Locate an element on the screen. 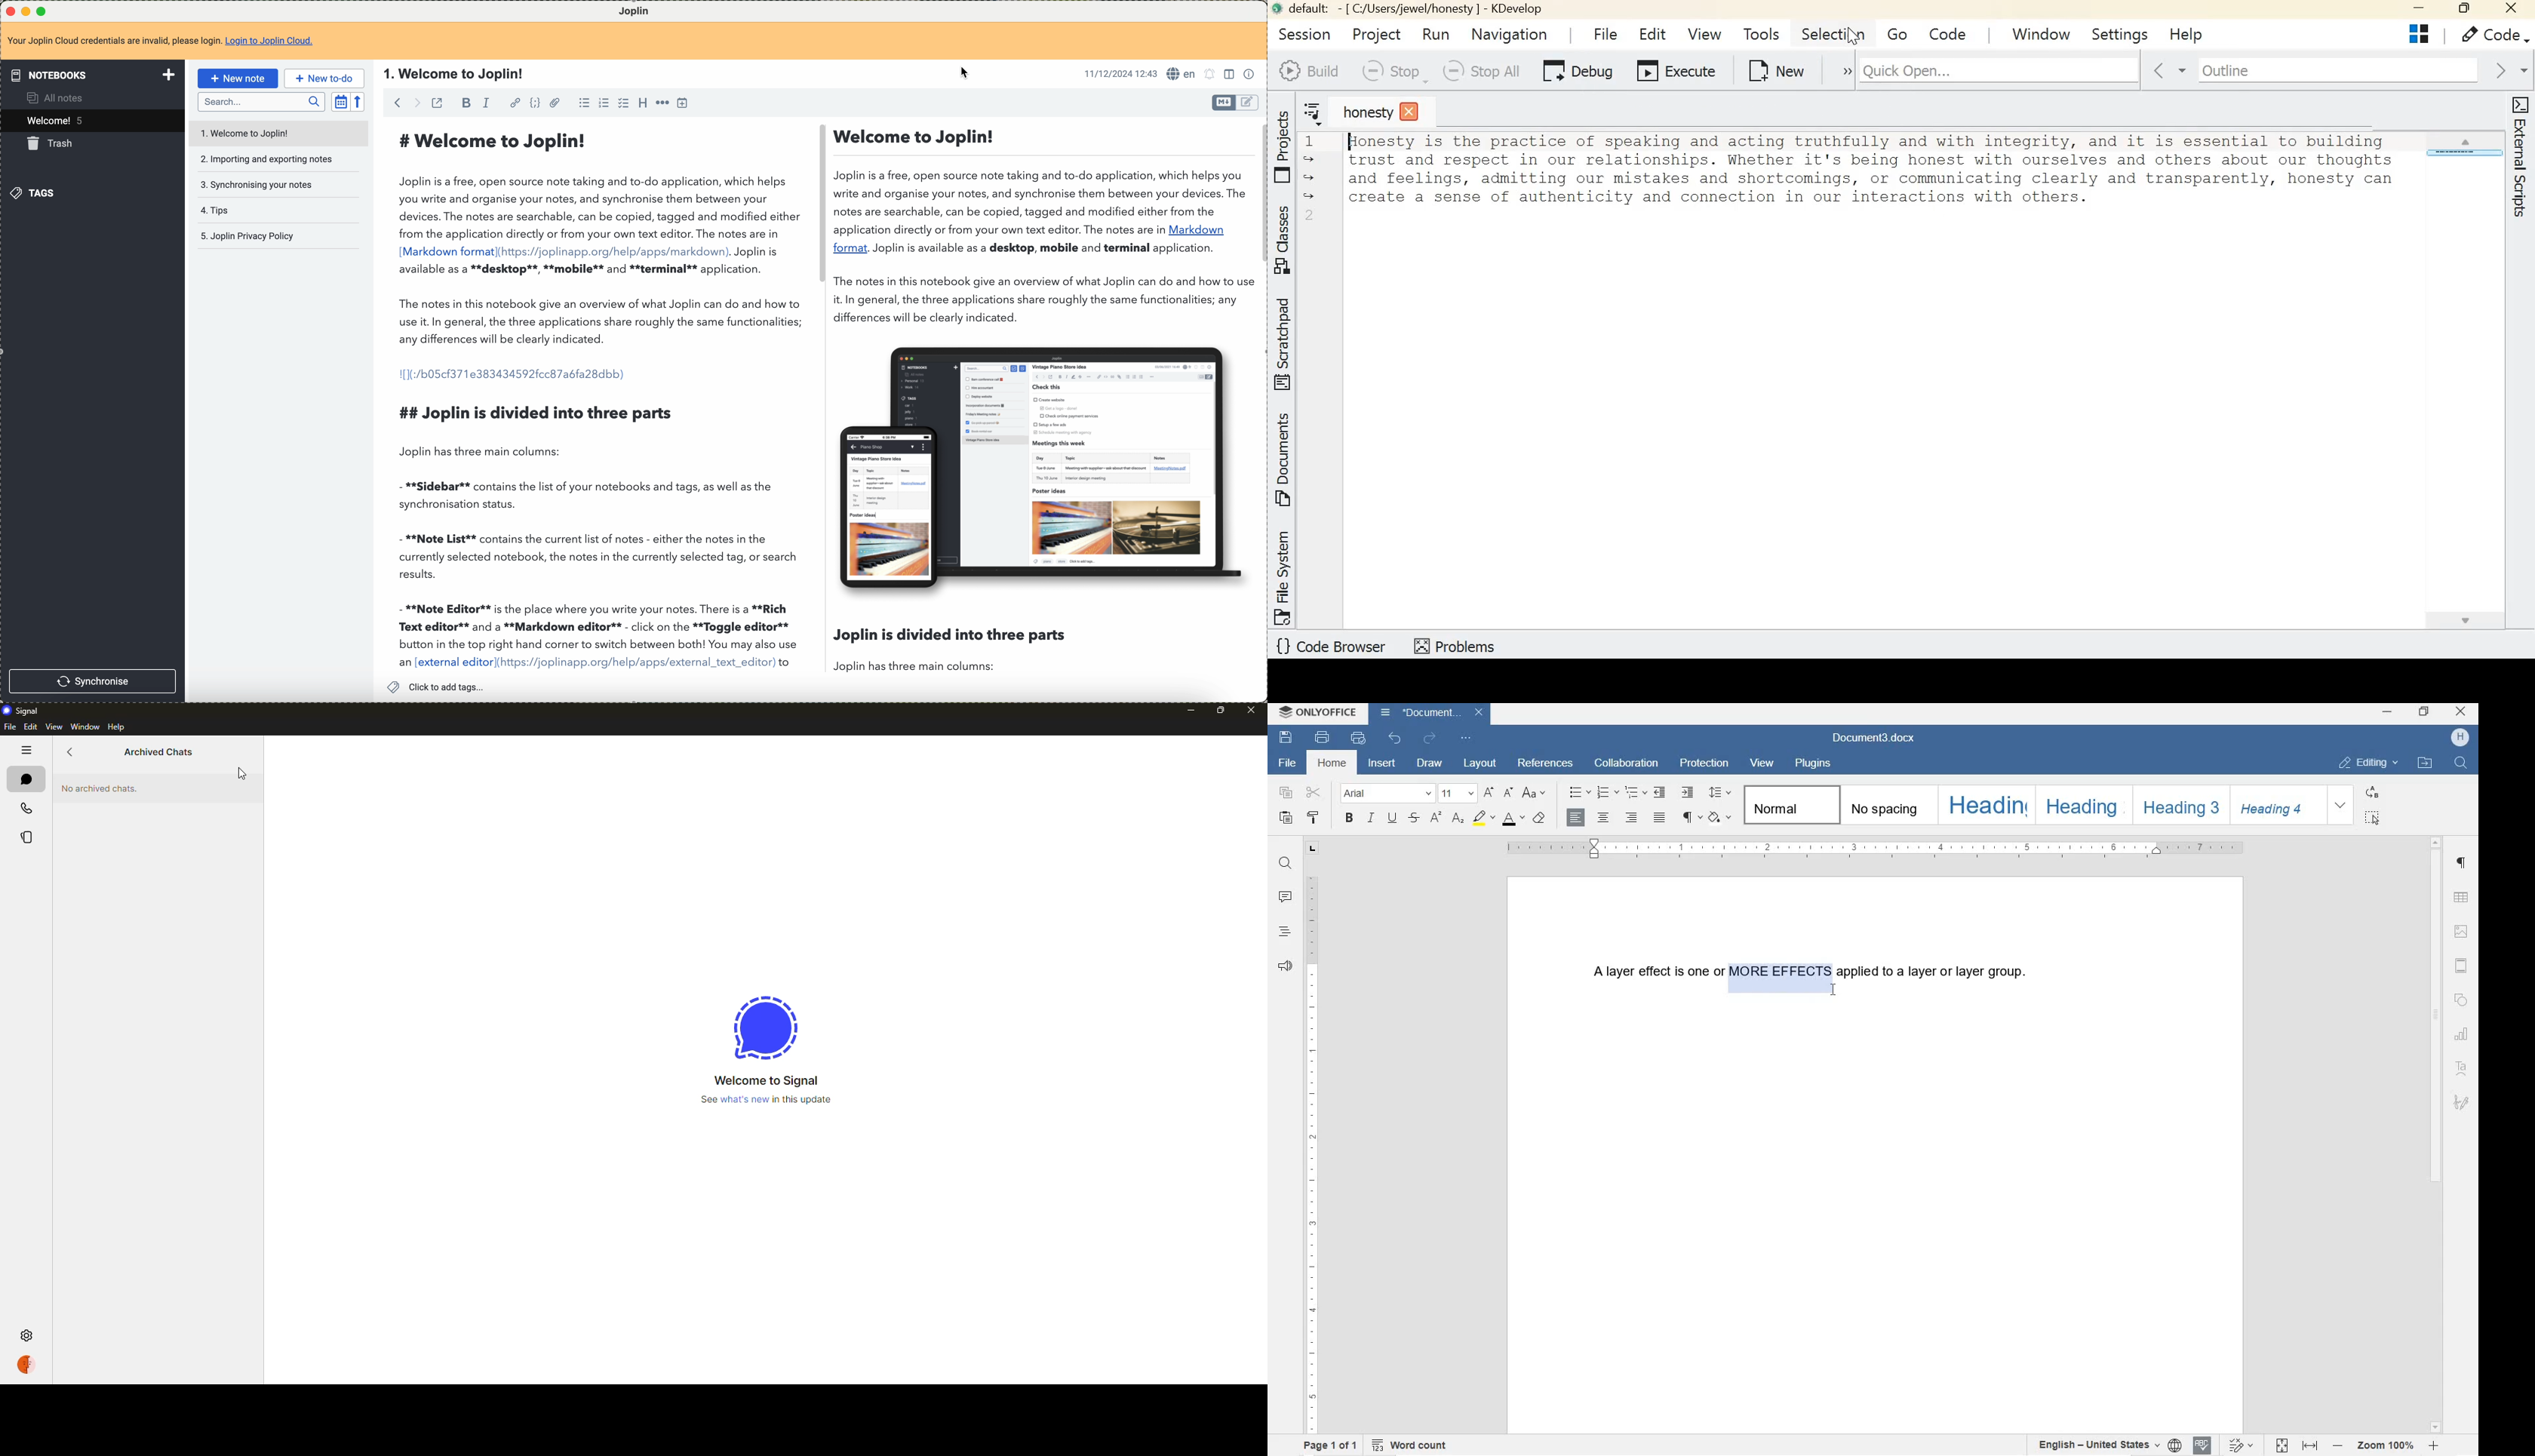 This screenshot has height=1456, width=2548. code is located at coordinates (533, 103).